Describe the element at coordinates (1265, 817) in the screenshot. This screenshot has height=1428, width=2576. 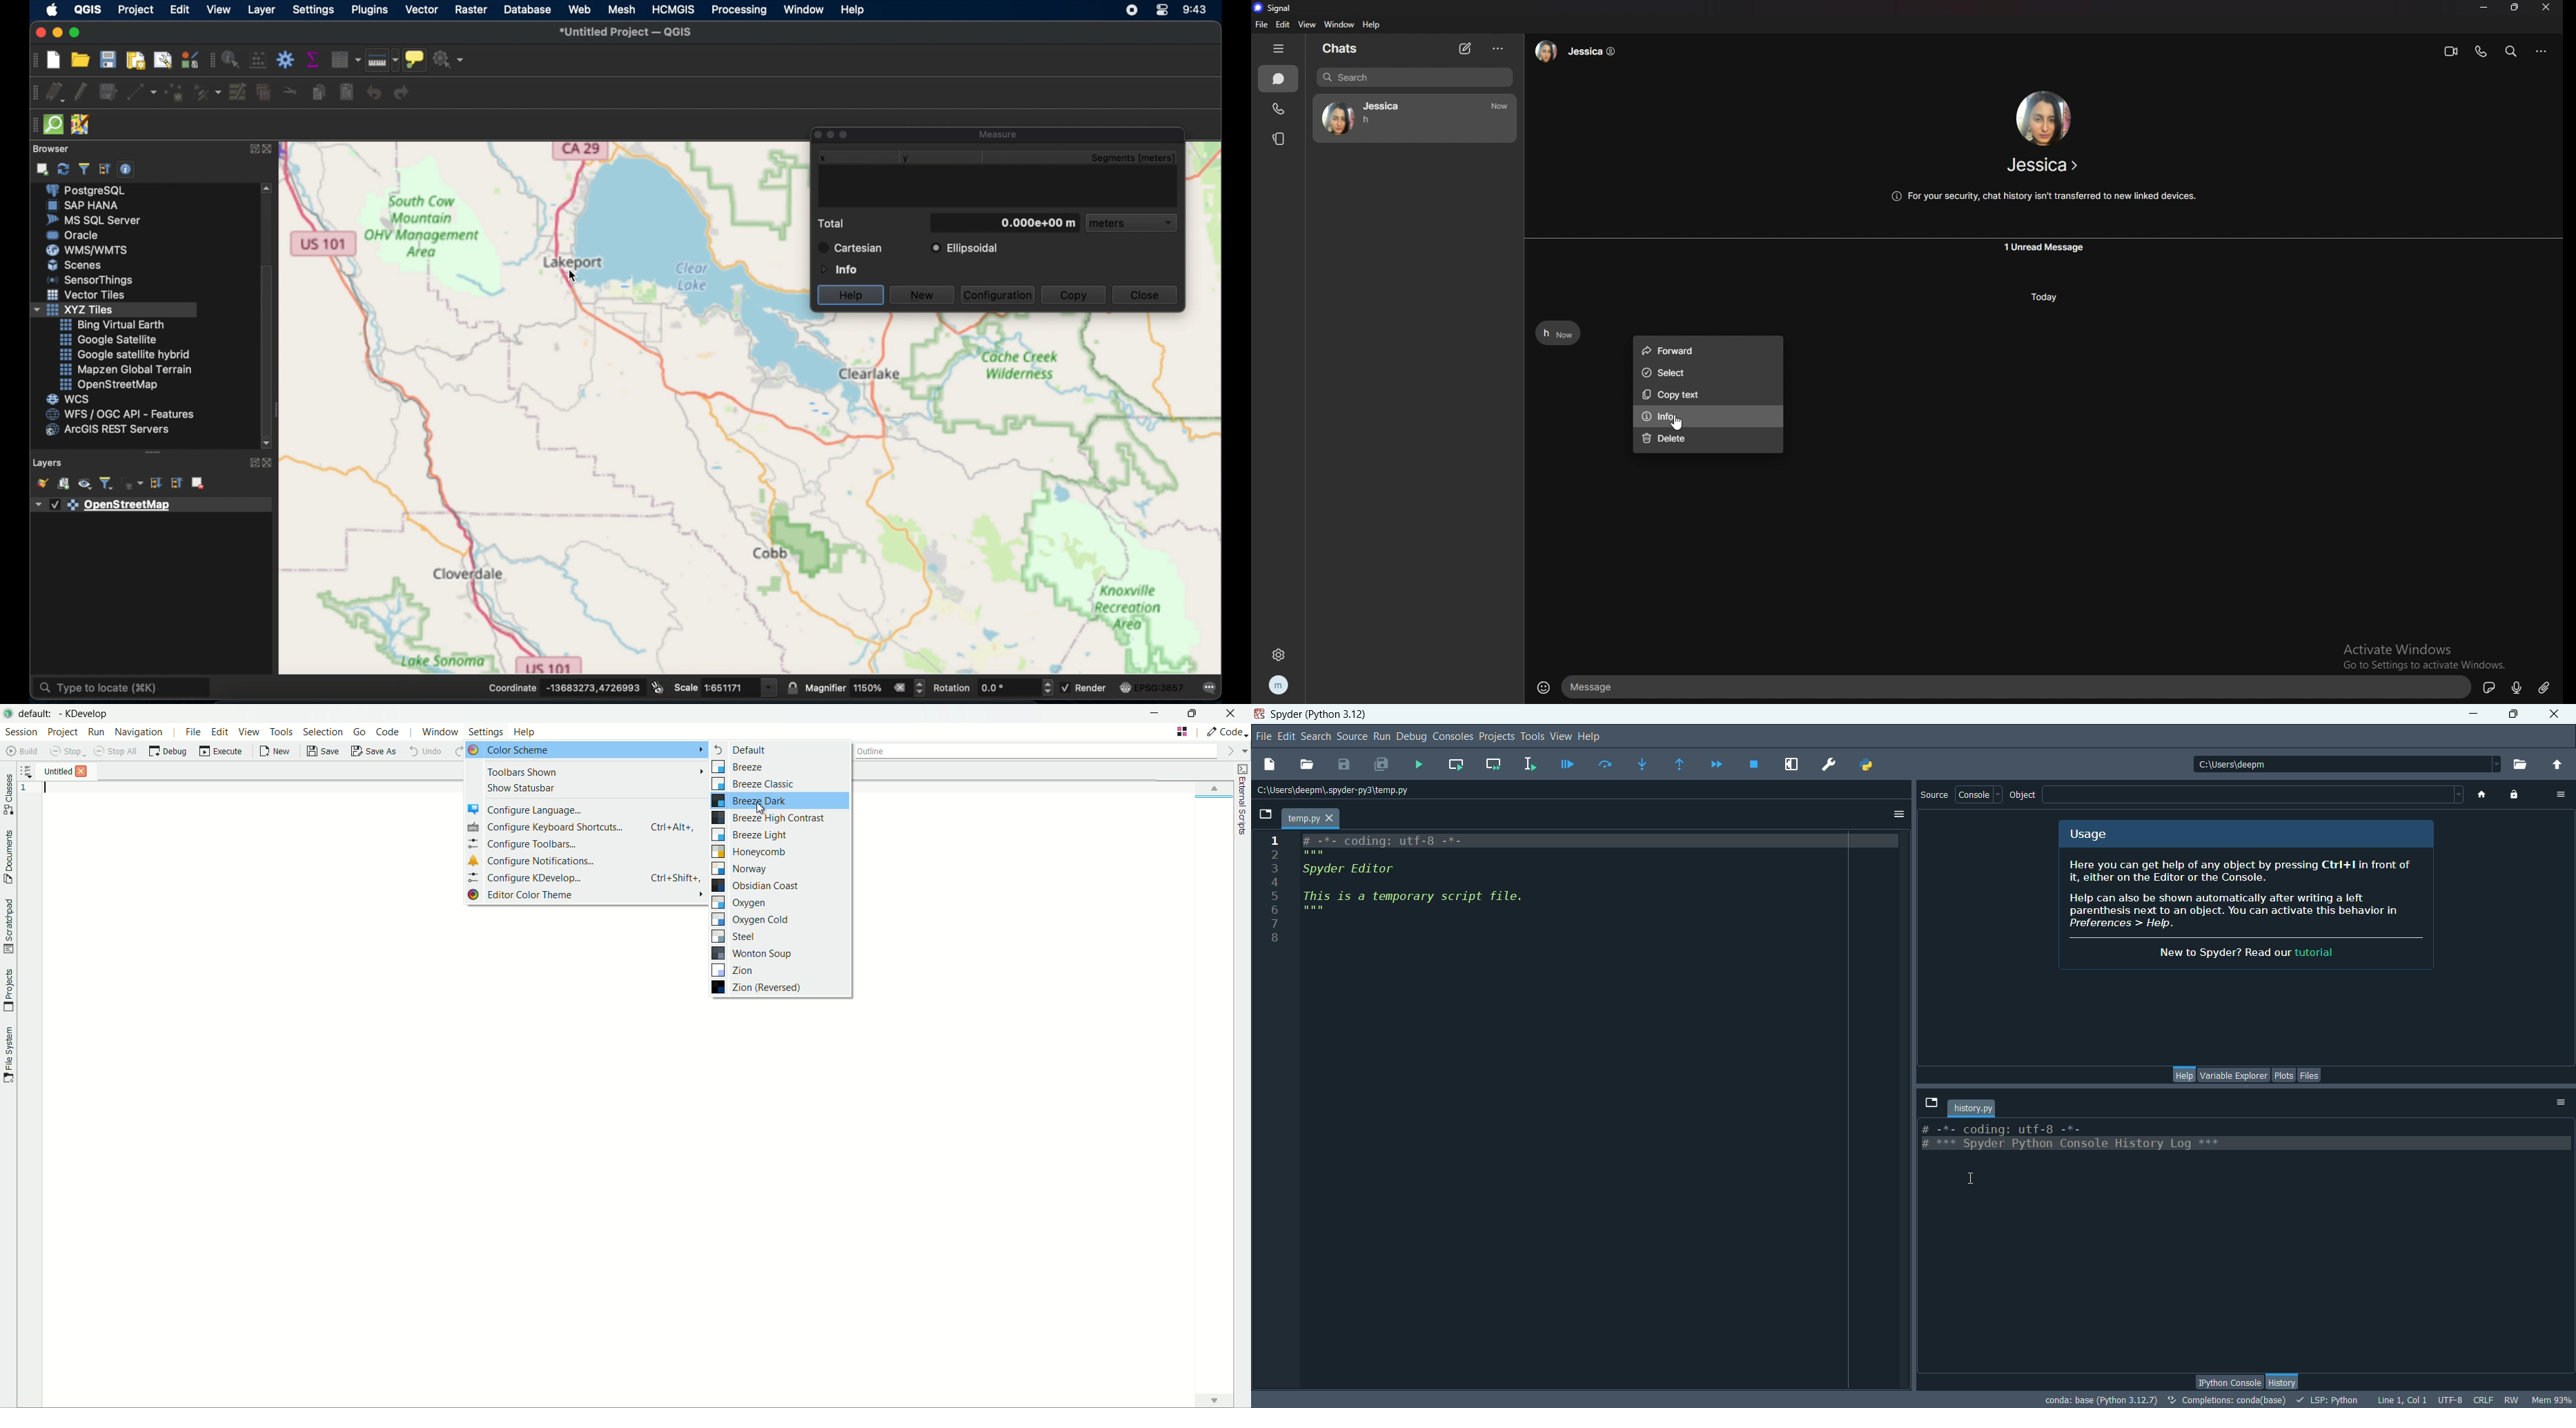
I see `browse tabs` at that location.